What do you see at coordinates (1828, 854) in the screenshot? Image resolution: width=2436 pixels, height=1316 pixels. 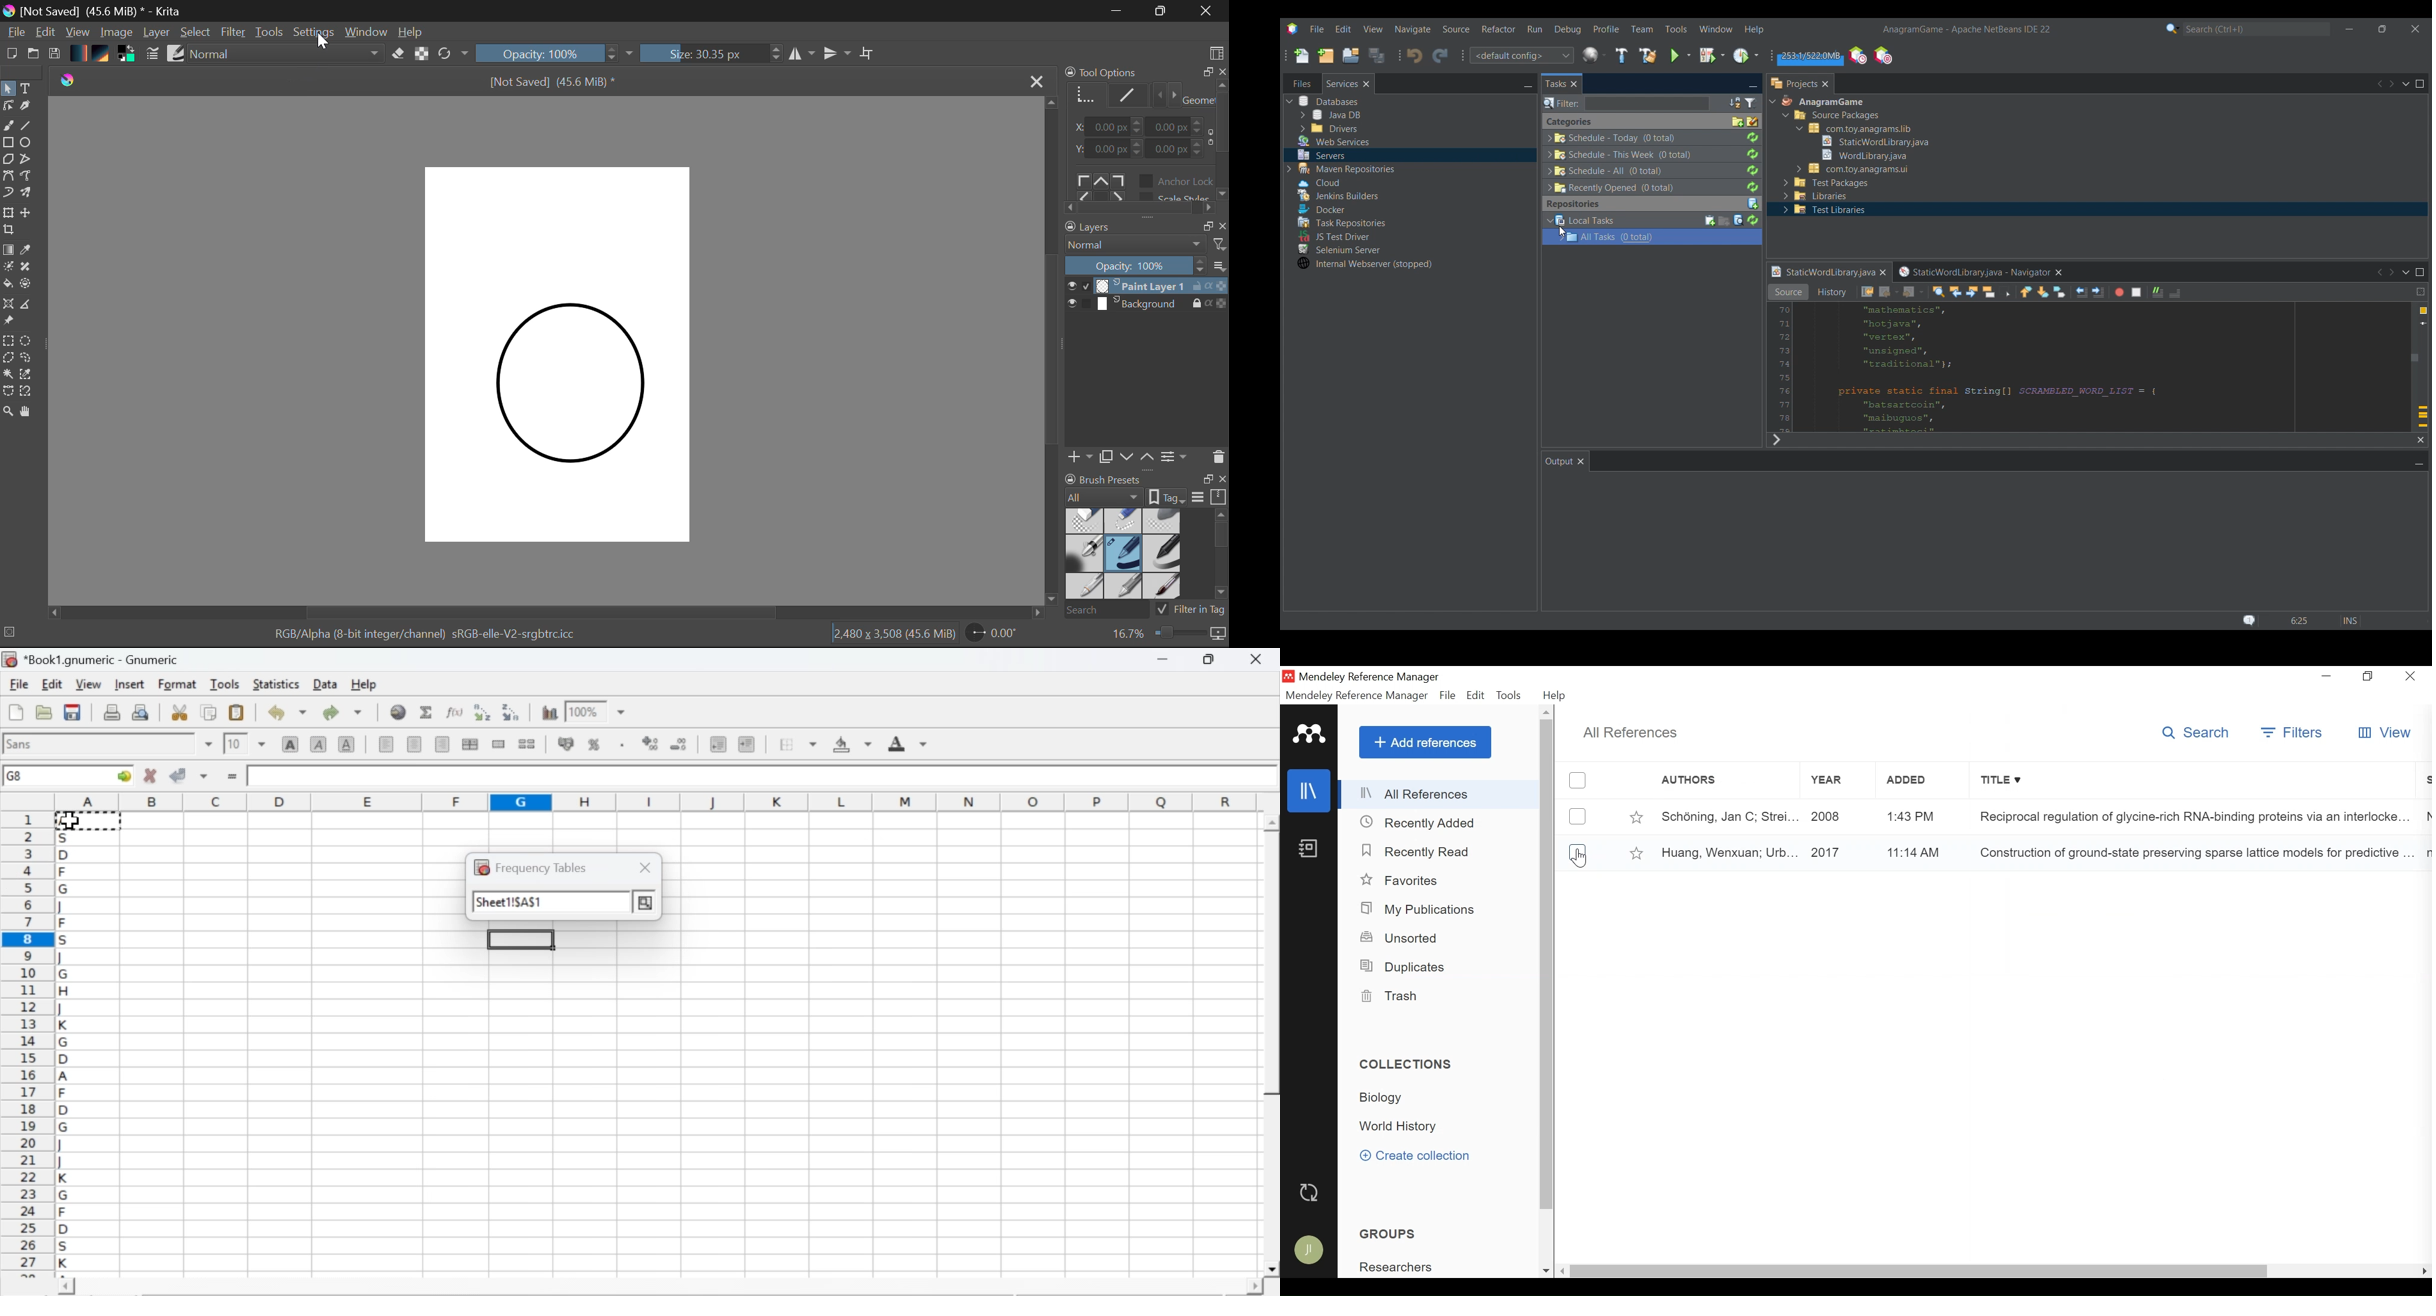 I see `2017` at bounding box center [1828, 854].